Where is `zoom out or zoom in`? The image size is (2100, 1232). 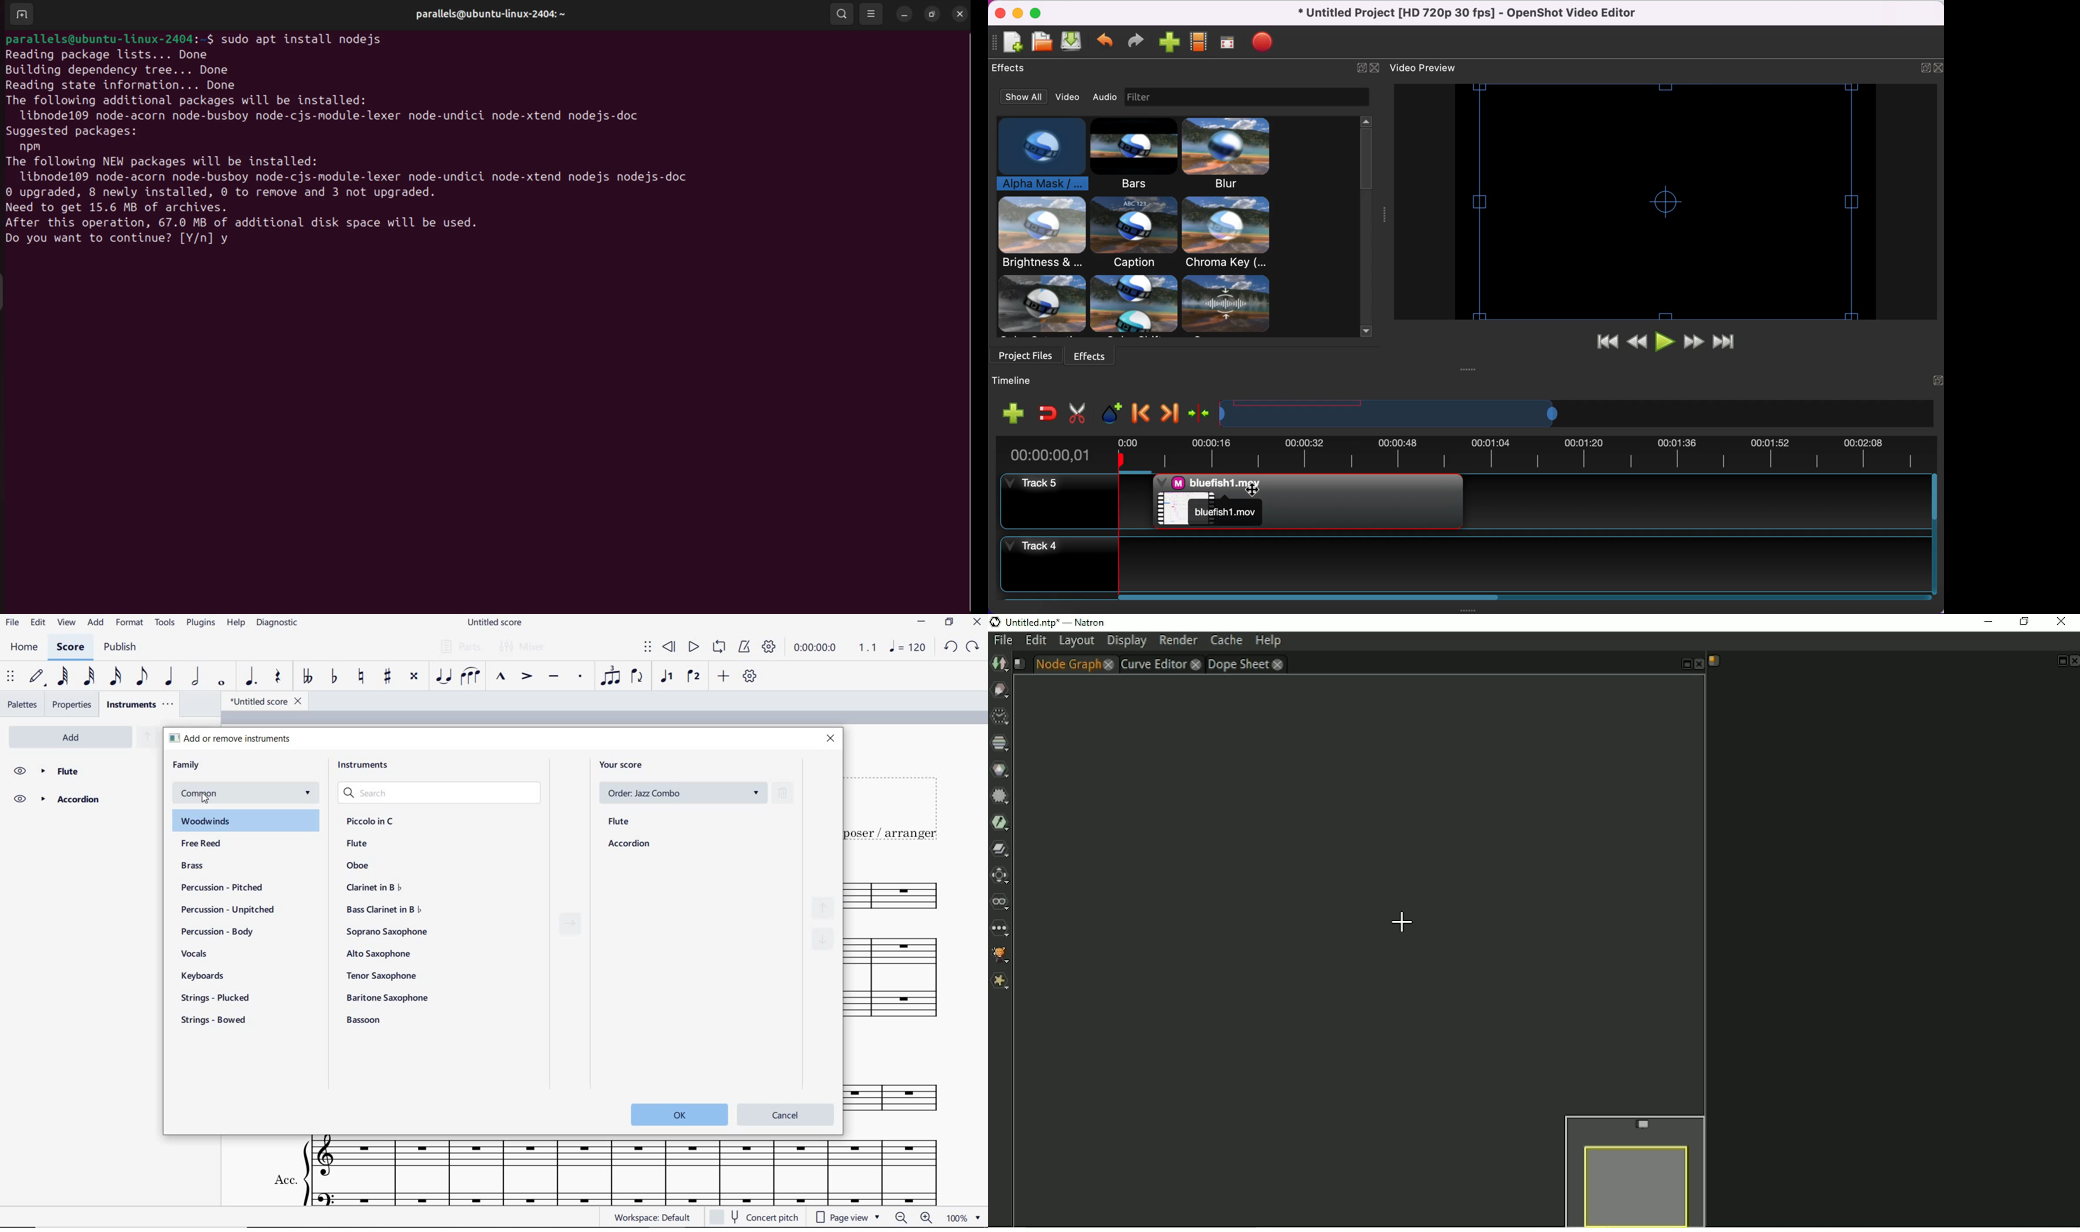
zoom out or zoom in is located at coordinates (913, 1218).